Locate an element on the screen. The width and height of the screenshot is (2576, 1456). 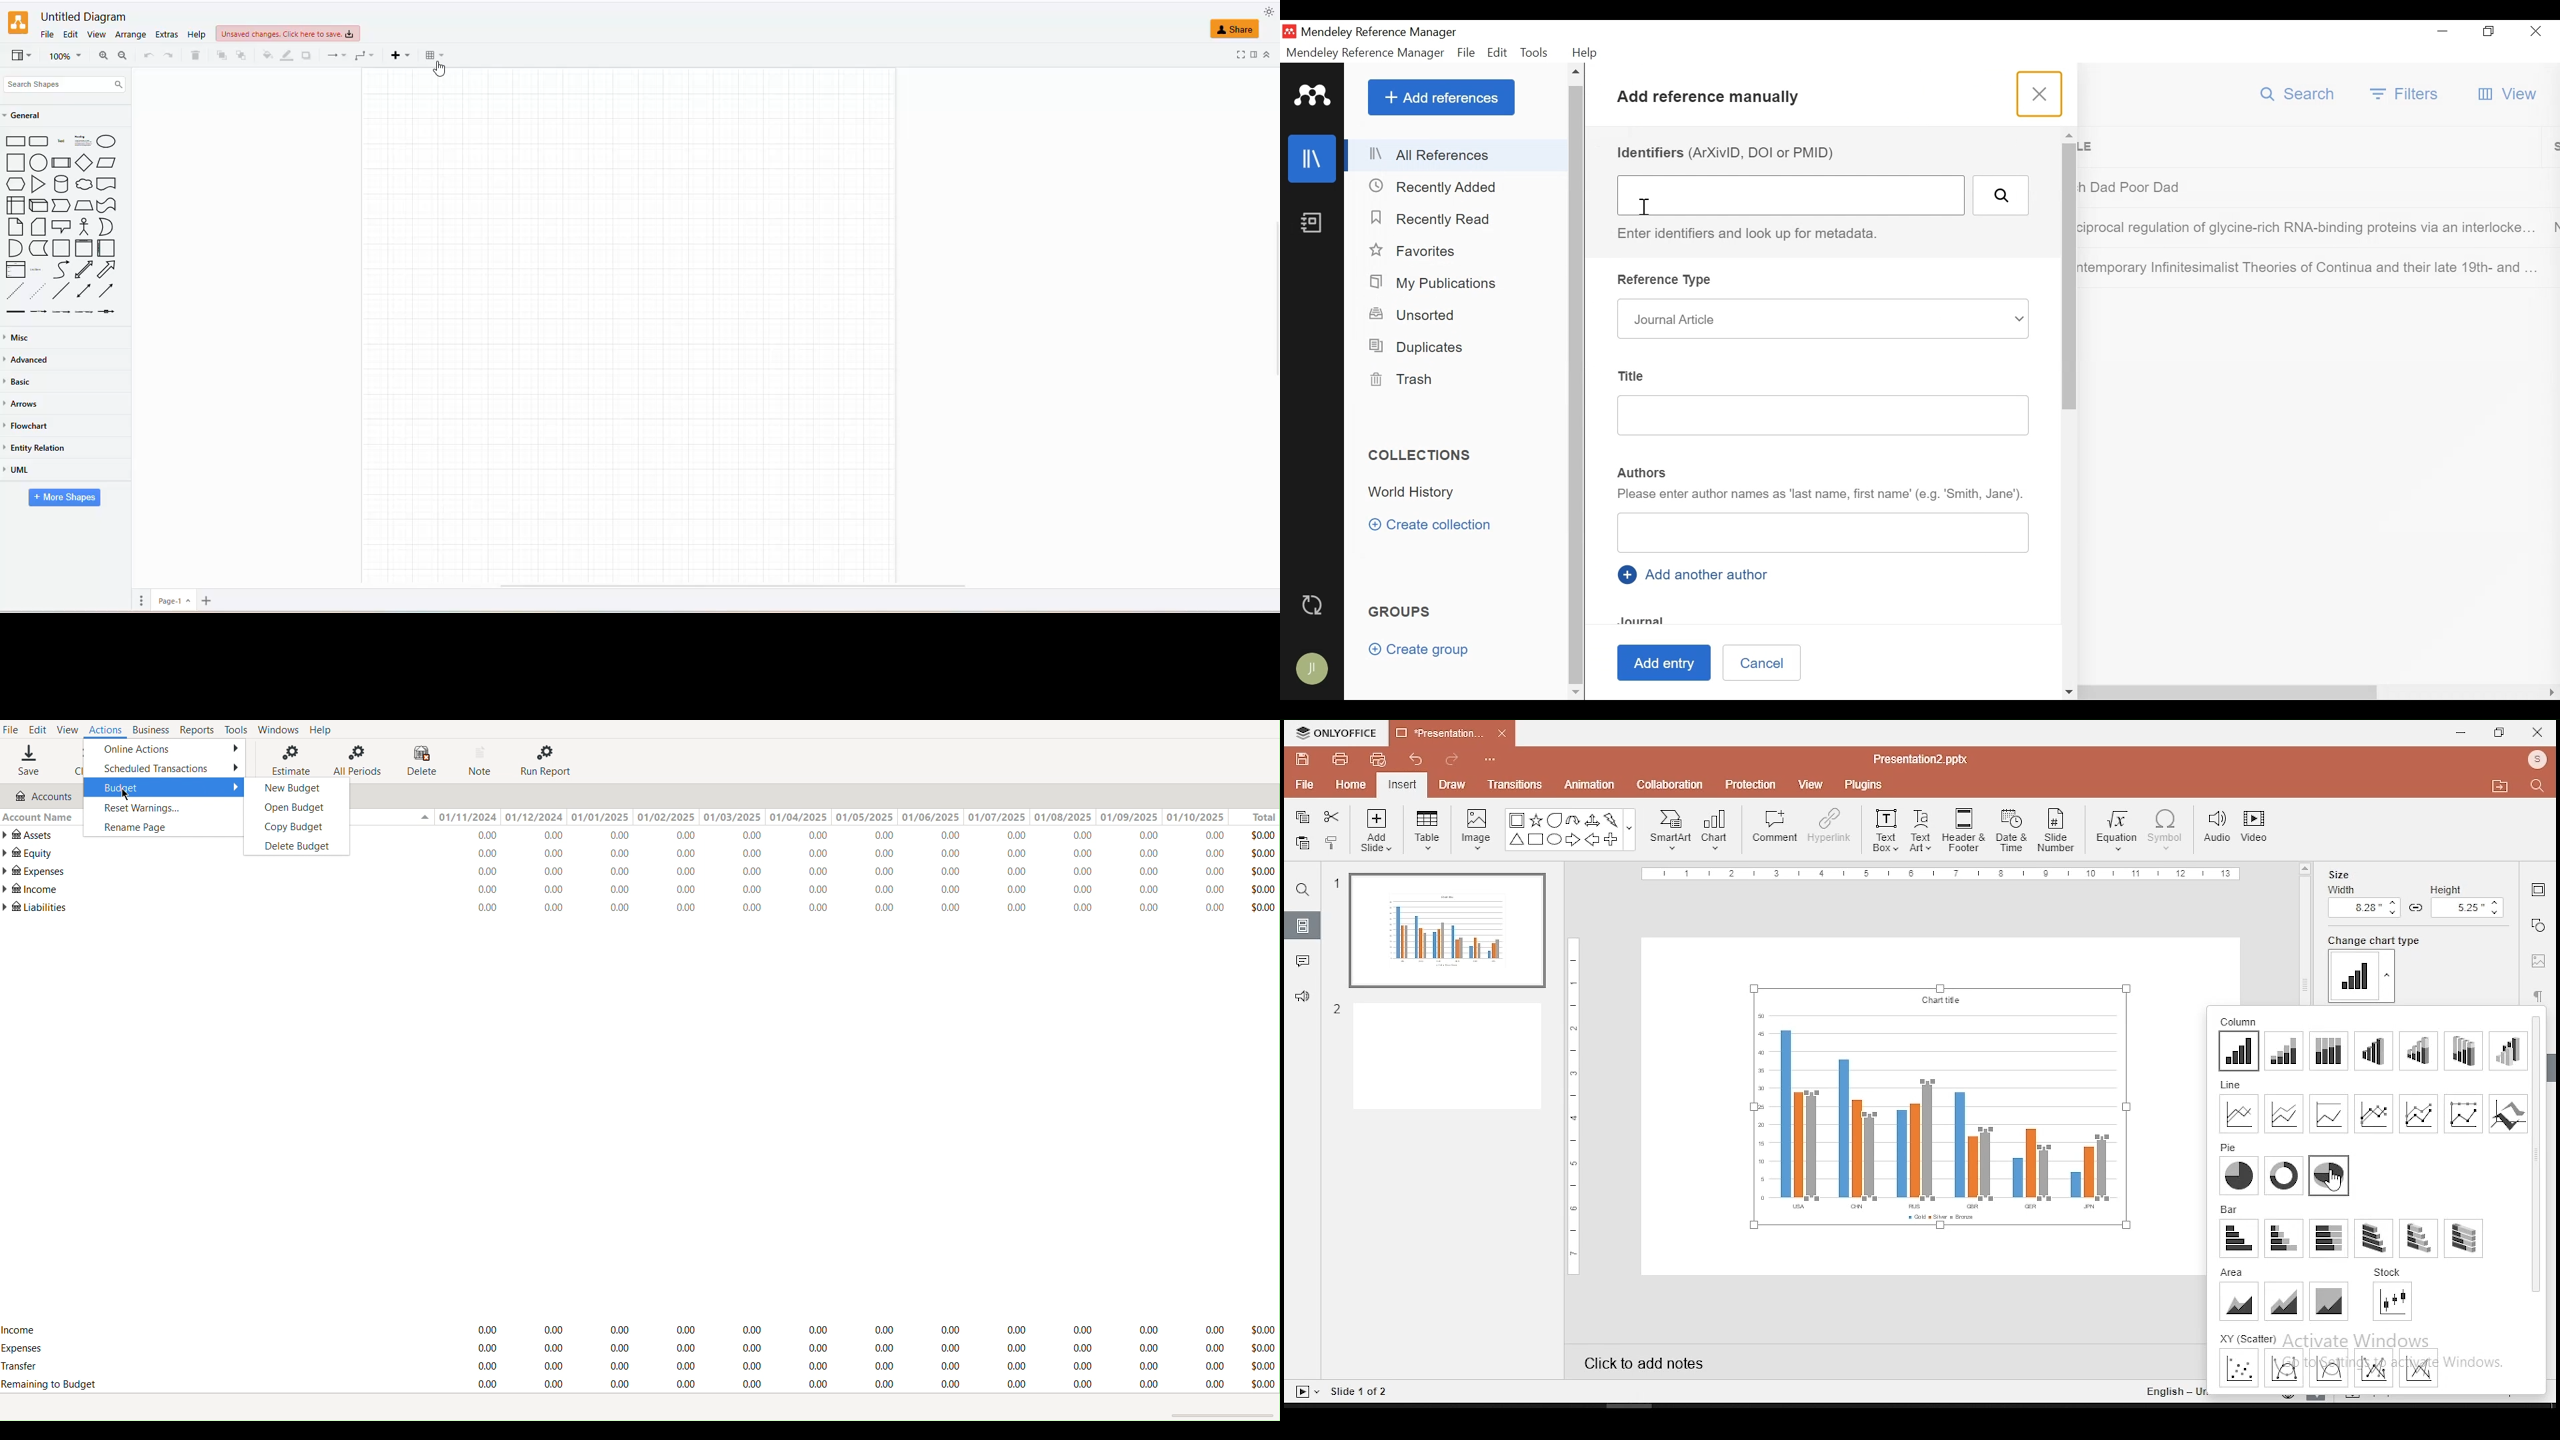
Journal article is located at coordinates (1823, 319).